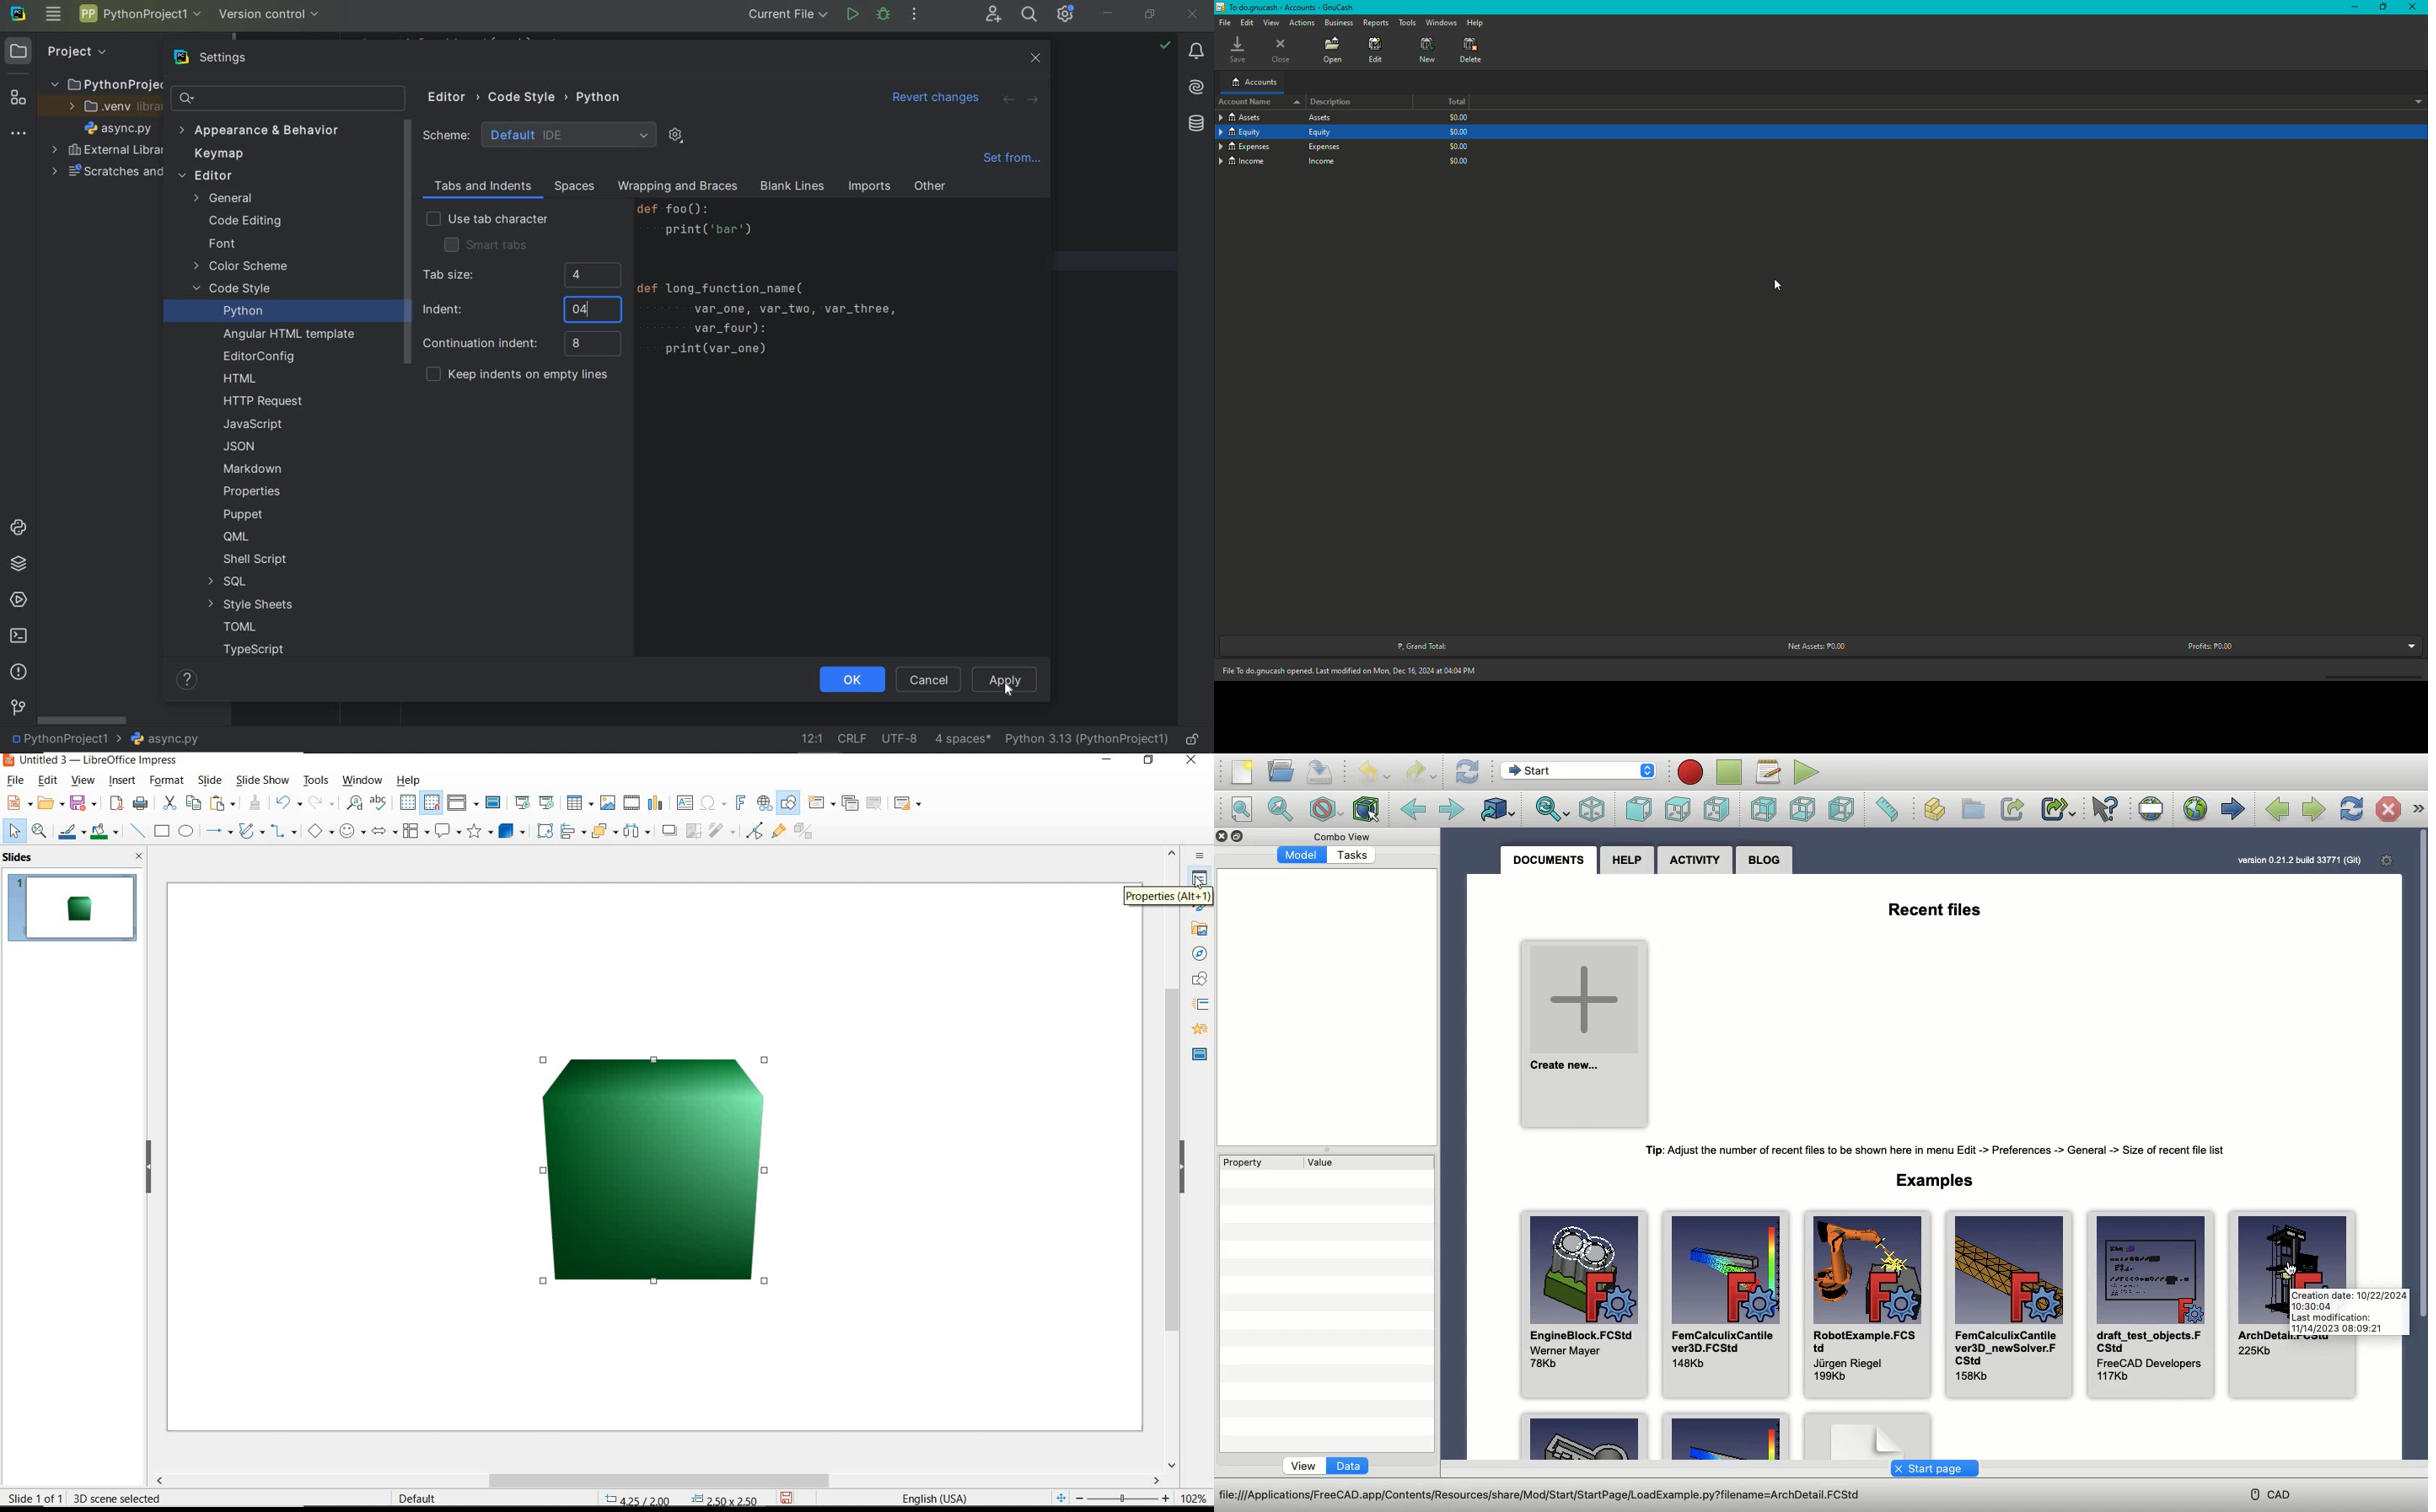  What do you see at coordinates (1867, 1434) in the screenshot?
I see `Example` at bounding box center [1867, 1434].